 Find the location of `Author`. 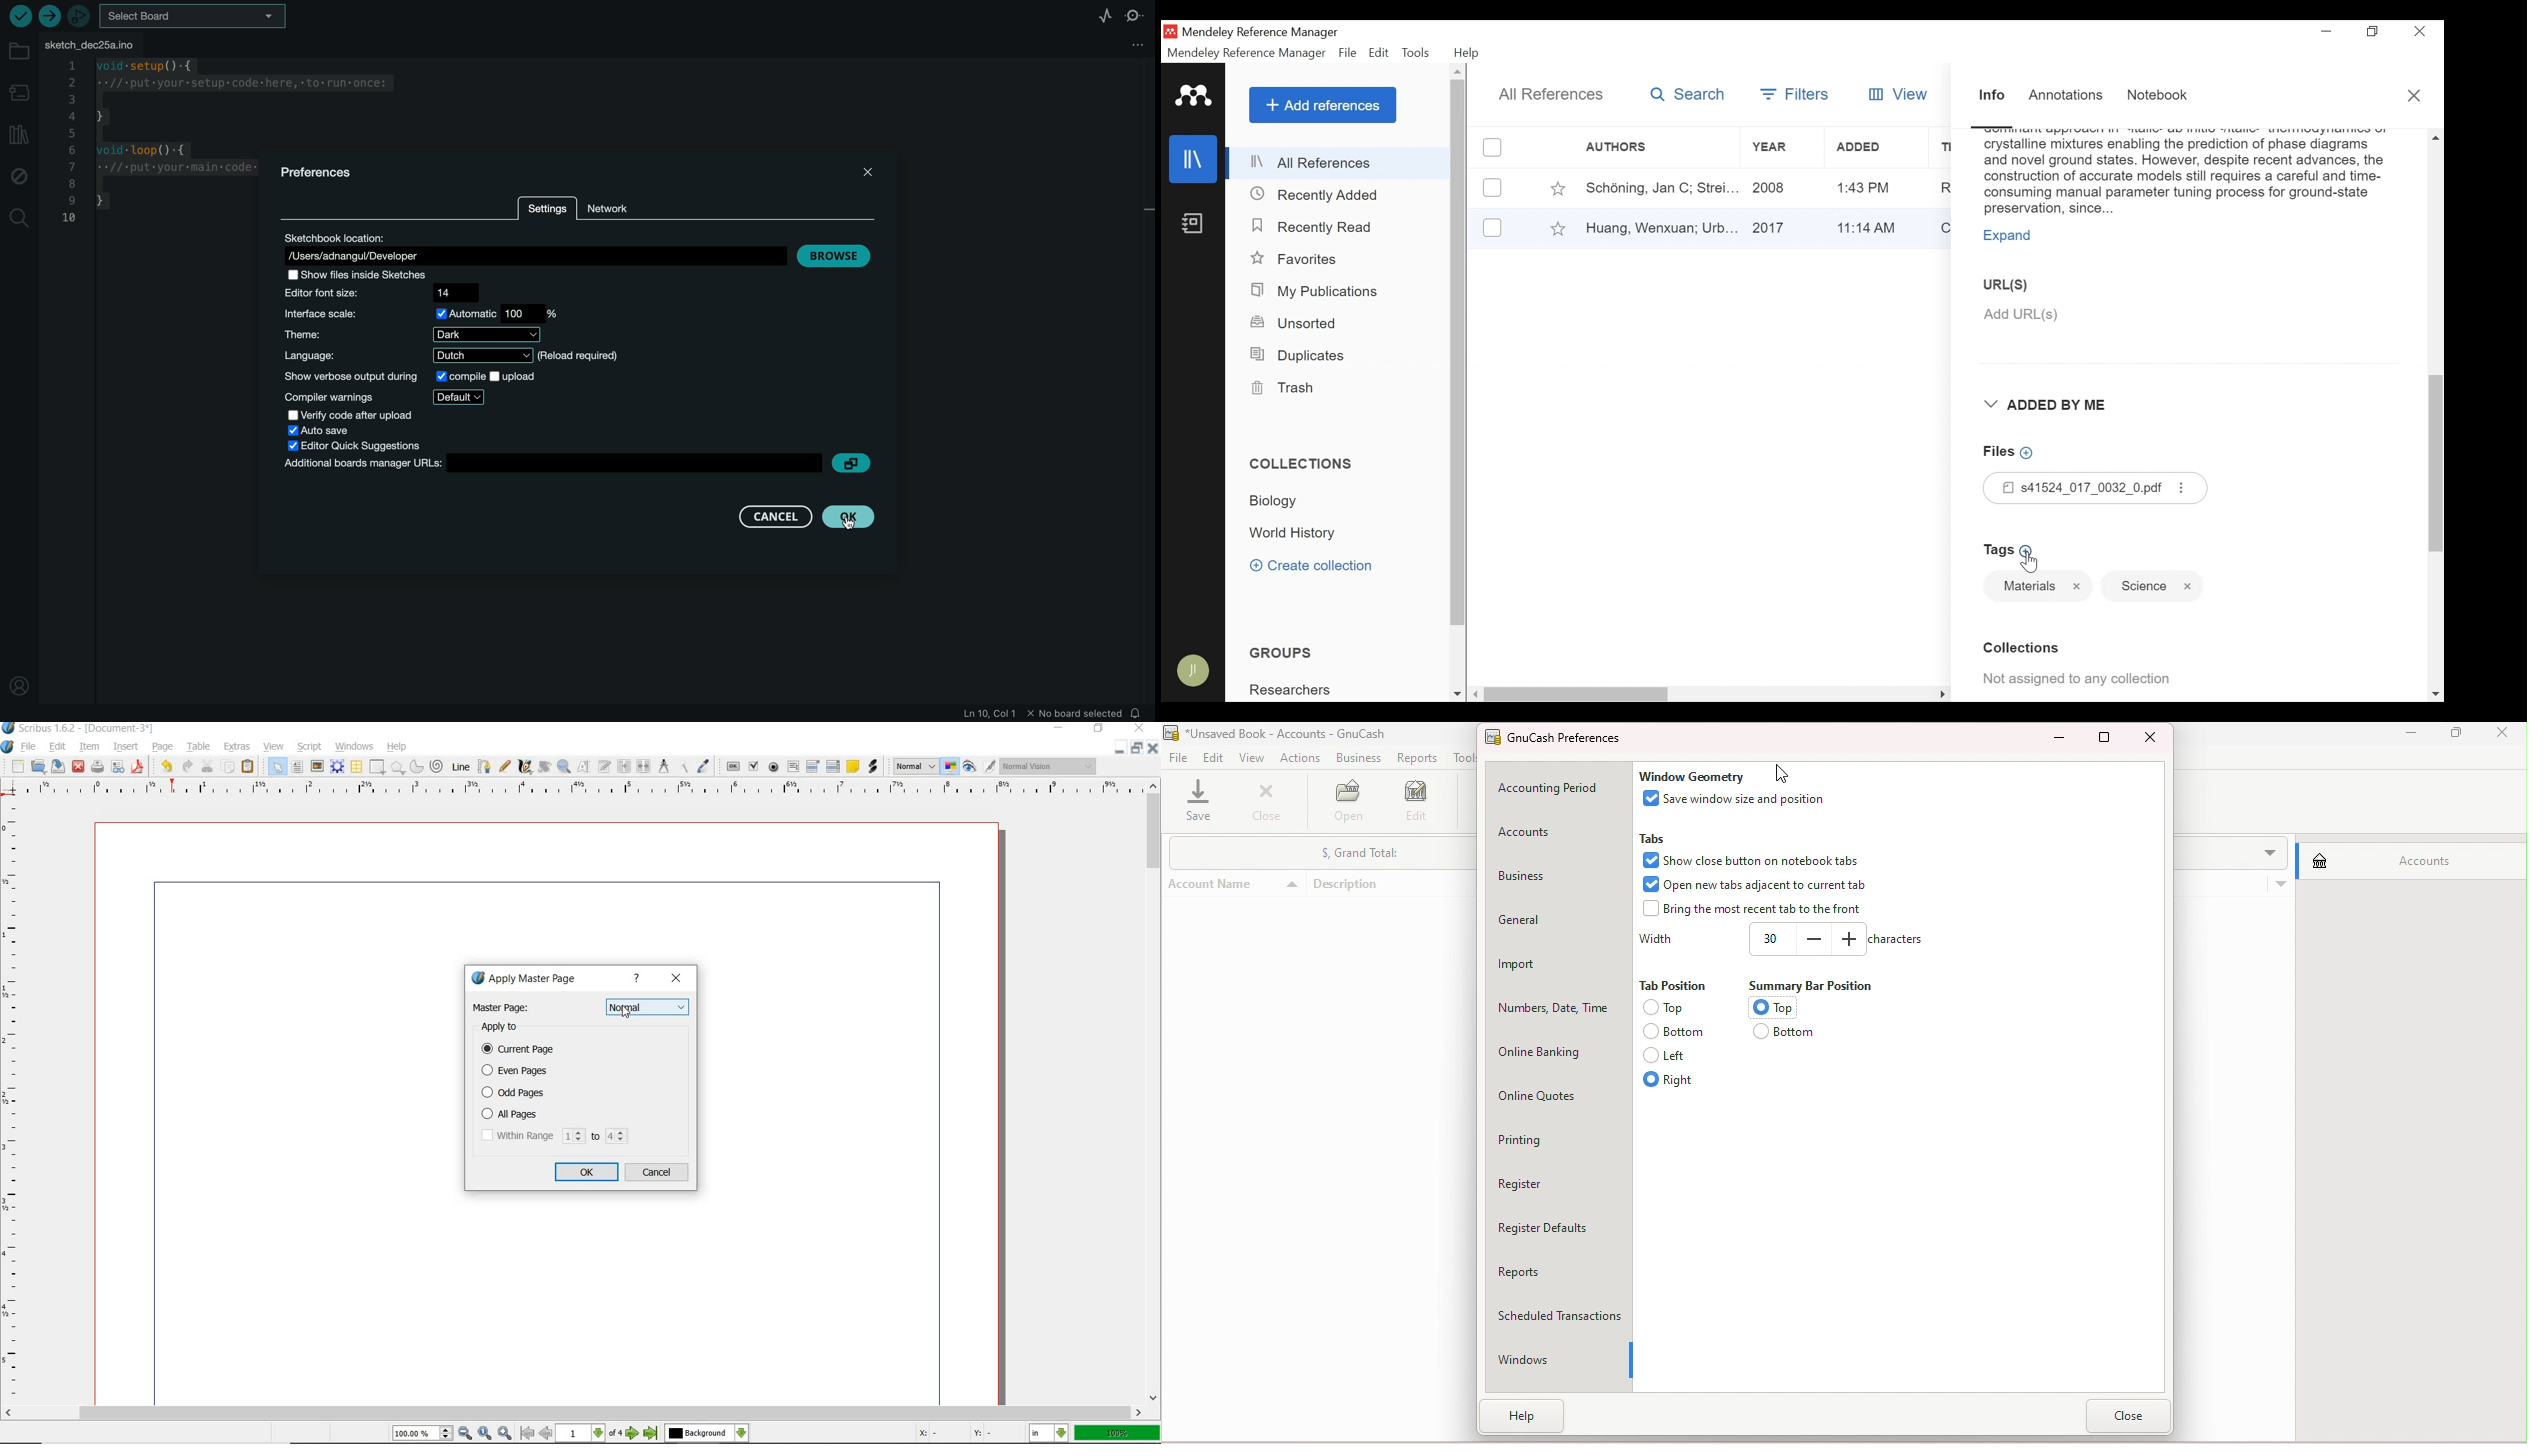

Author is located at coordinates (1656, 187).